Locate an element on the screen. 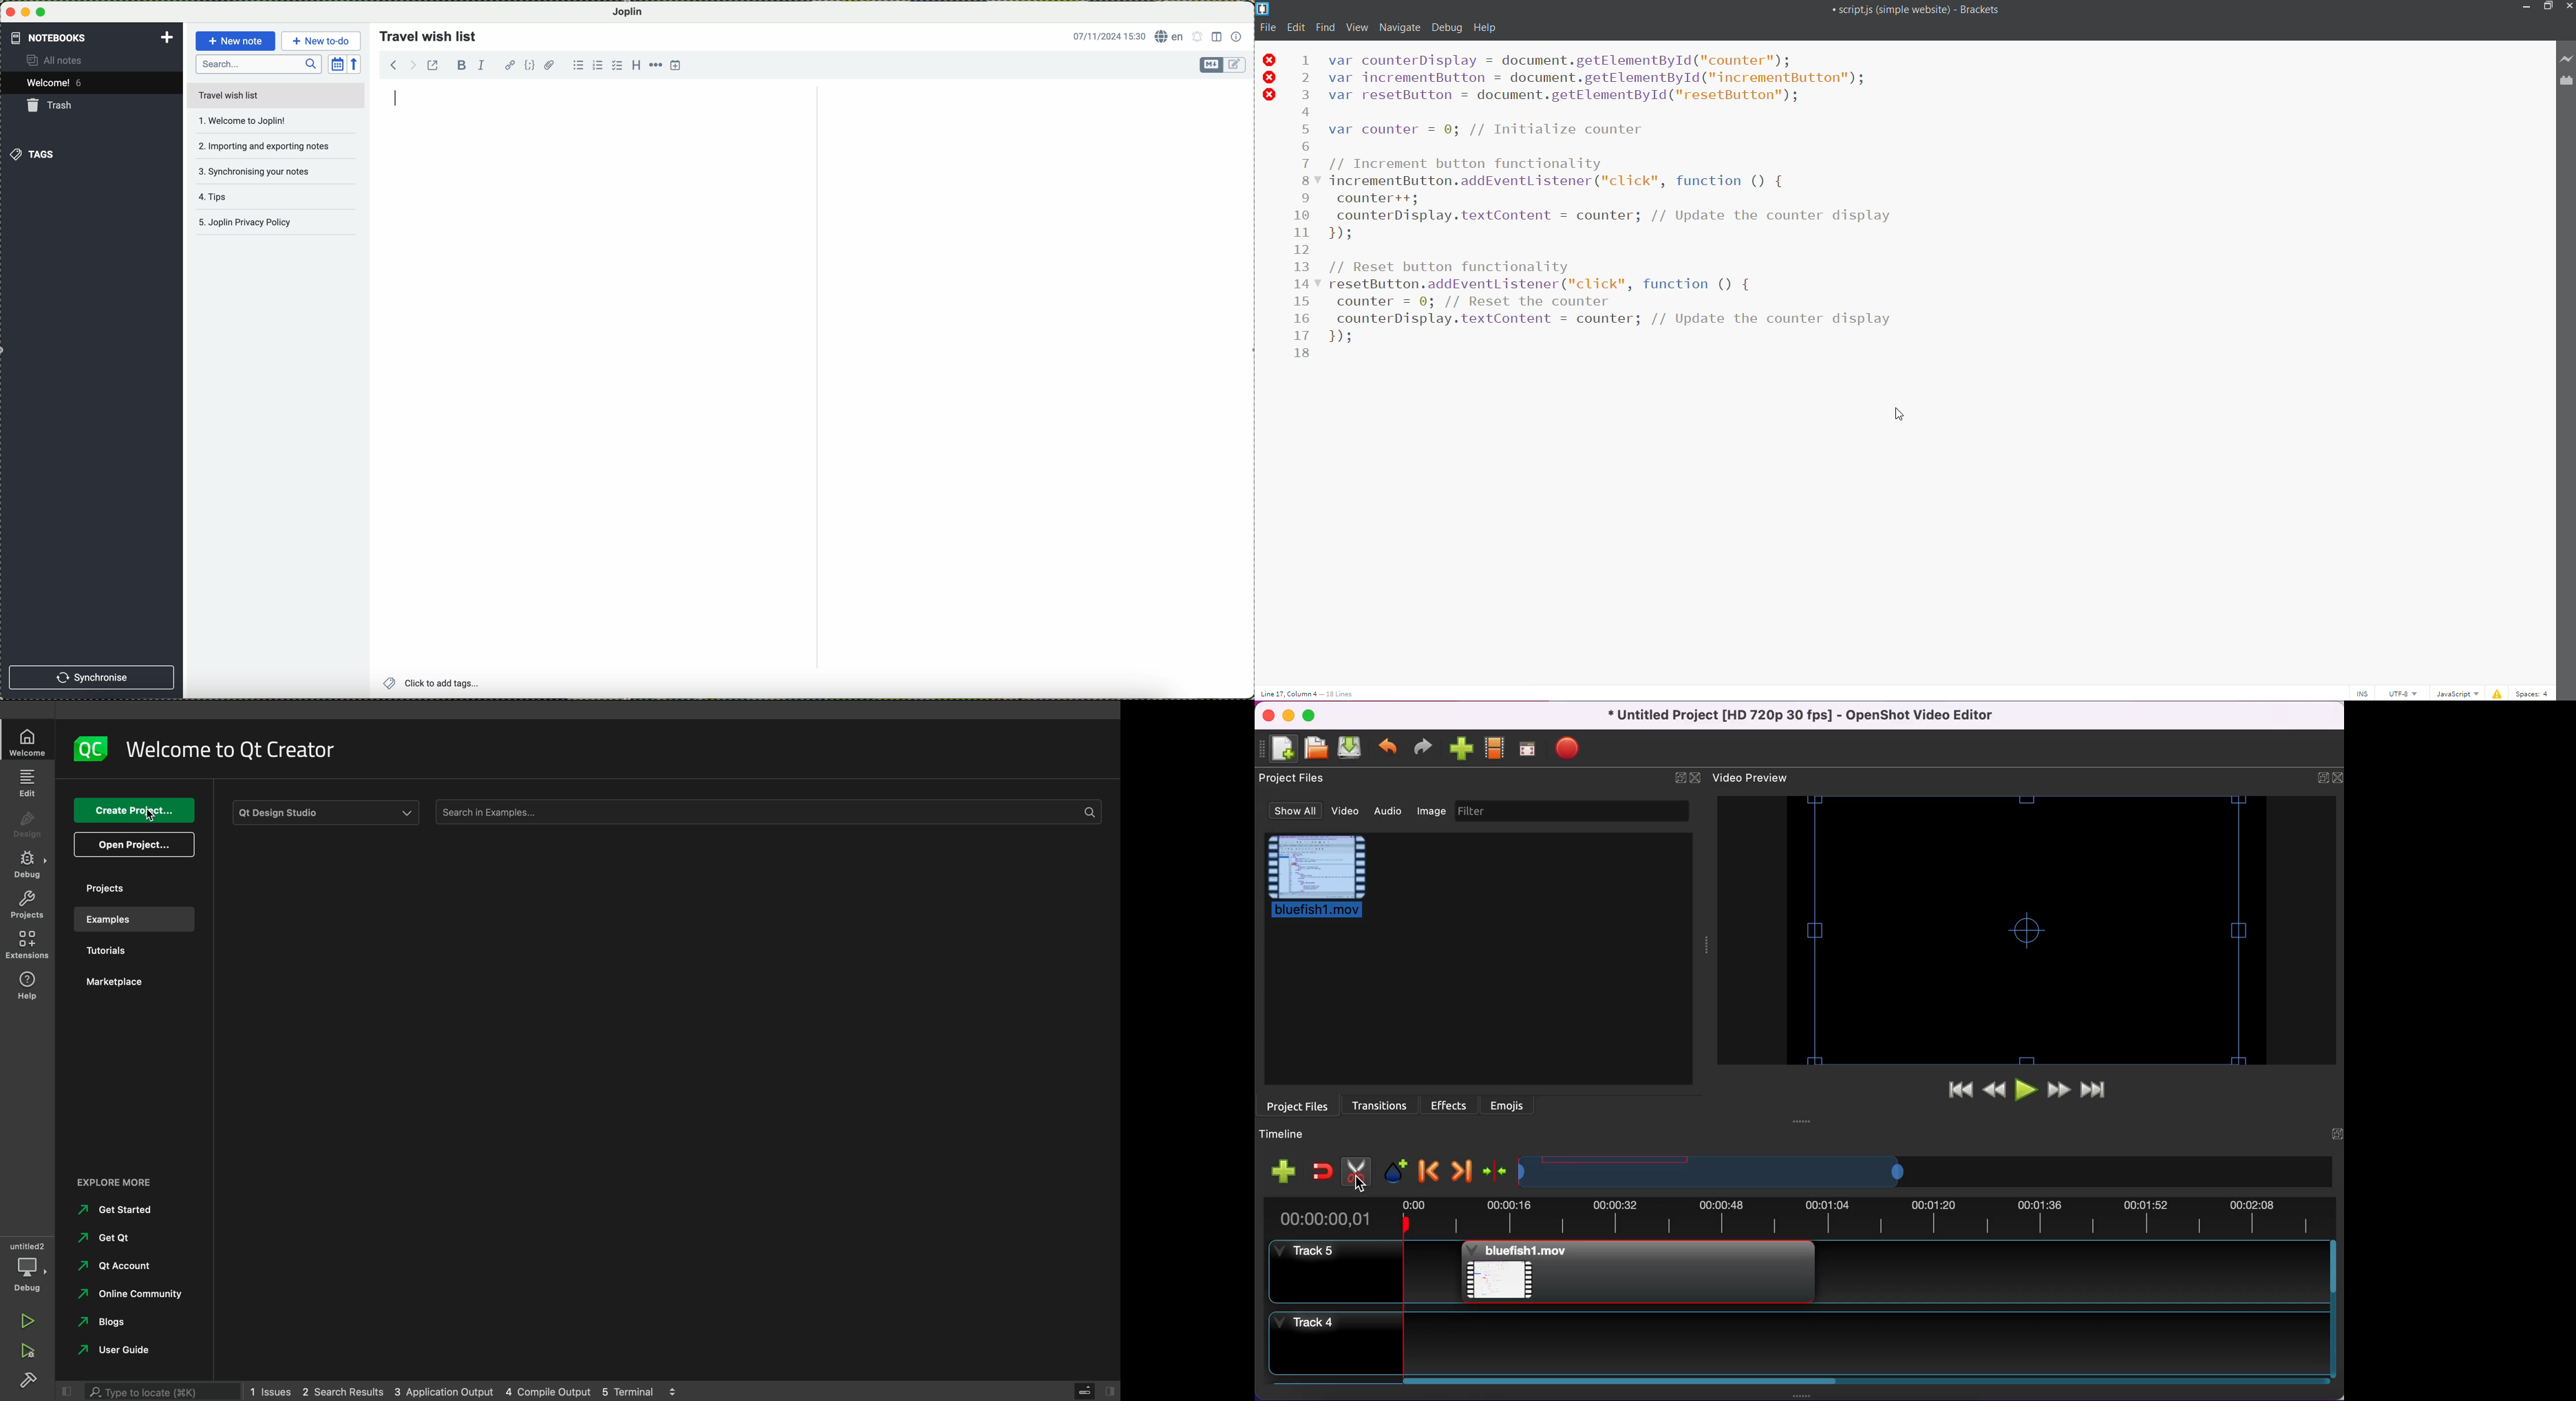  Increment and Reset button Functionality Code is located at coordinates (1623, 197).